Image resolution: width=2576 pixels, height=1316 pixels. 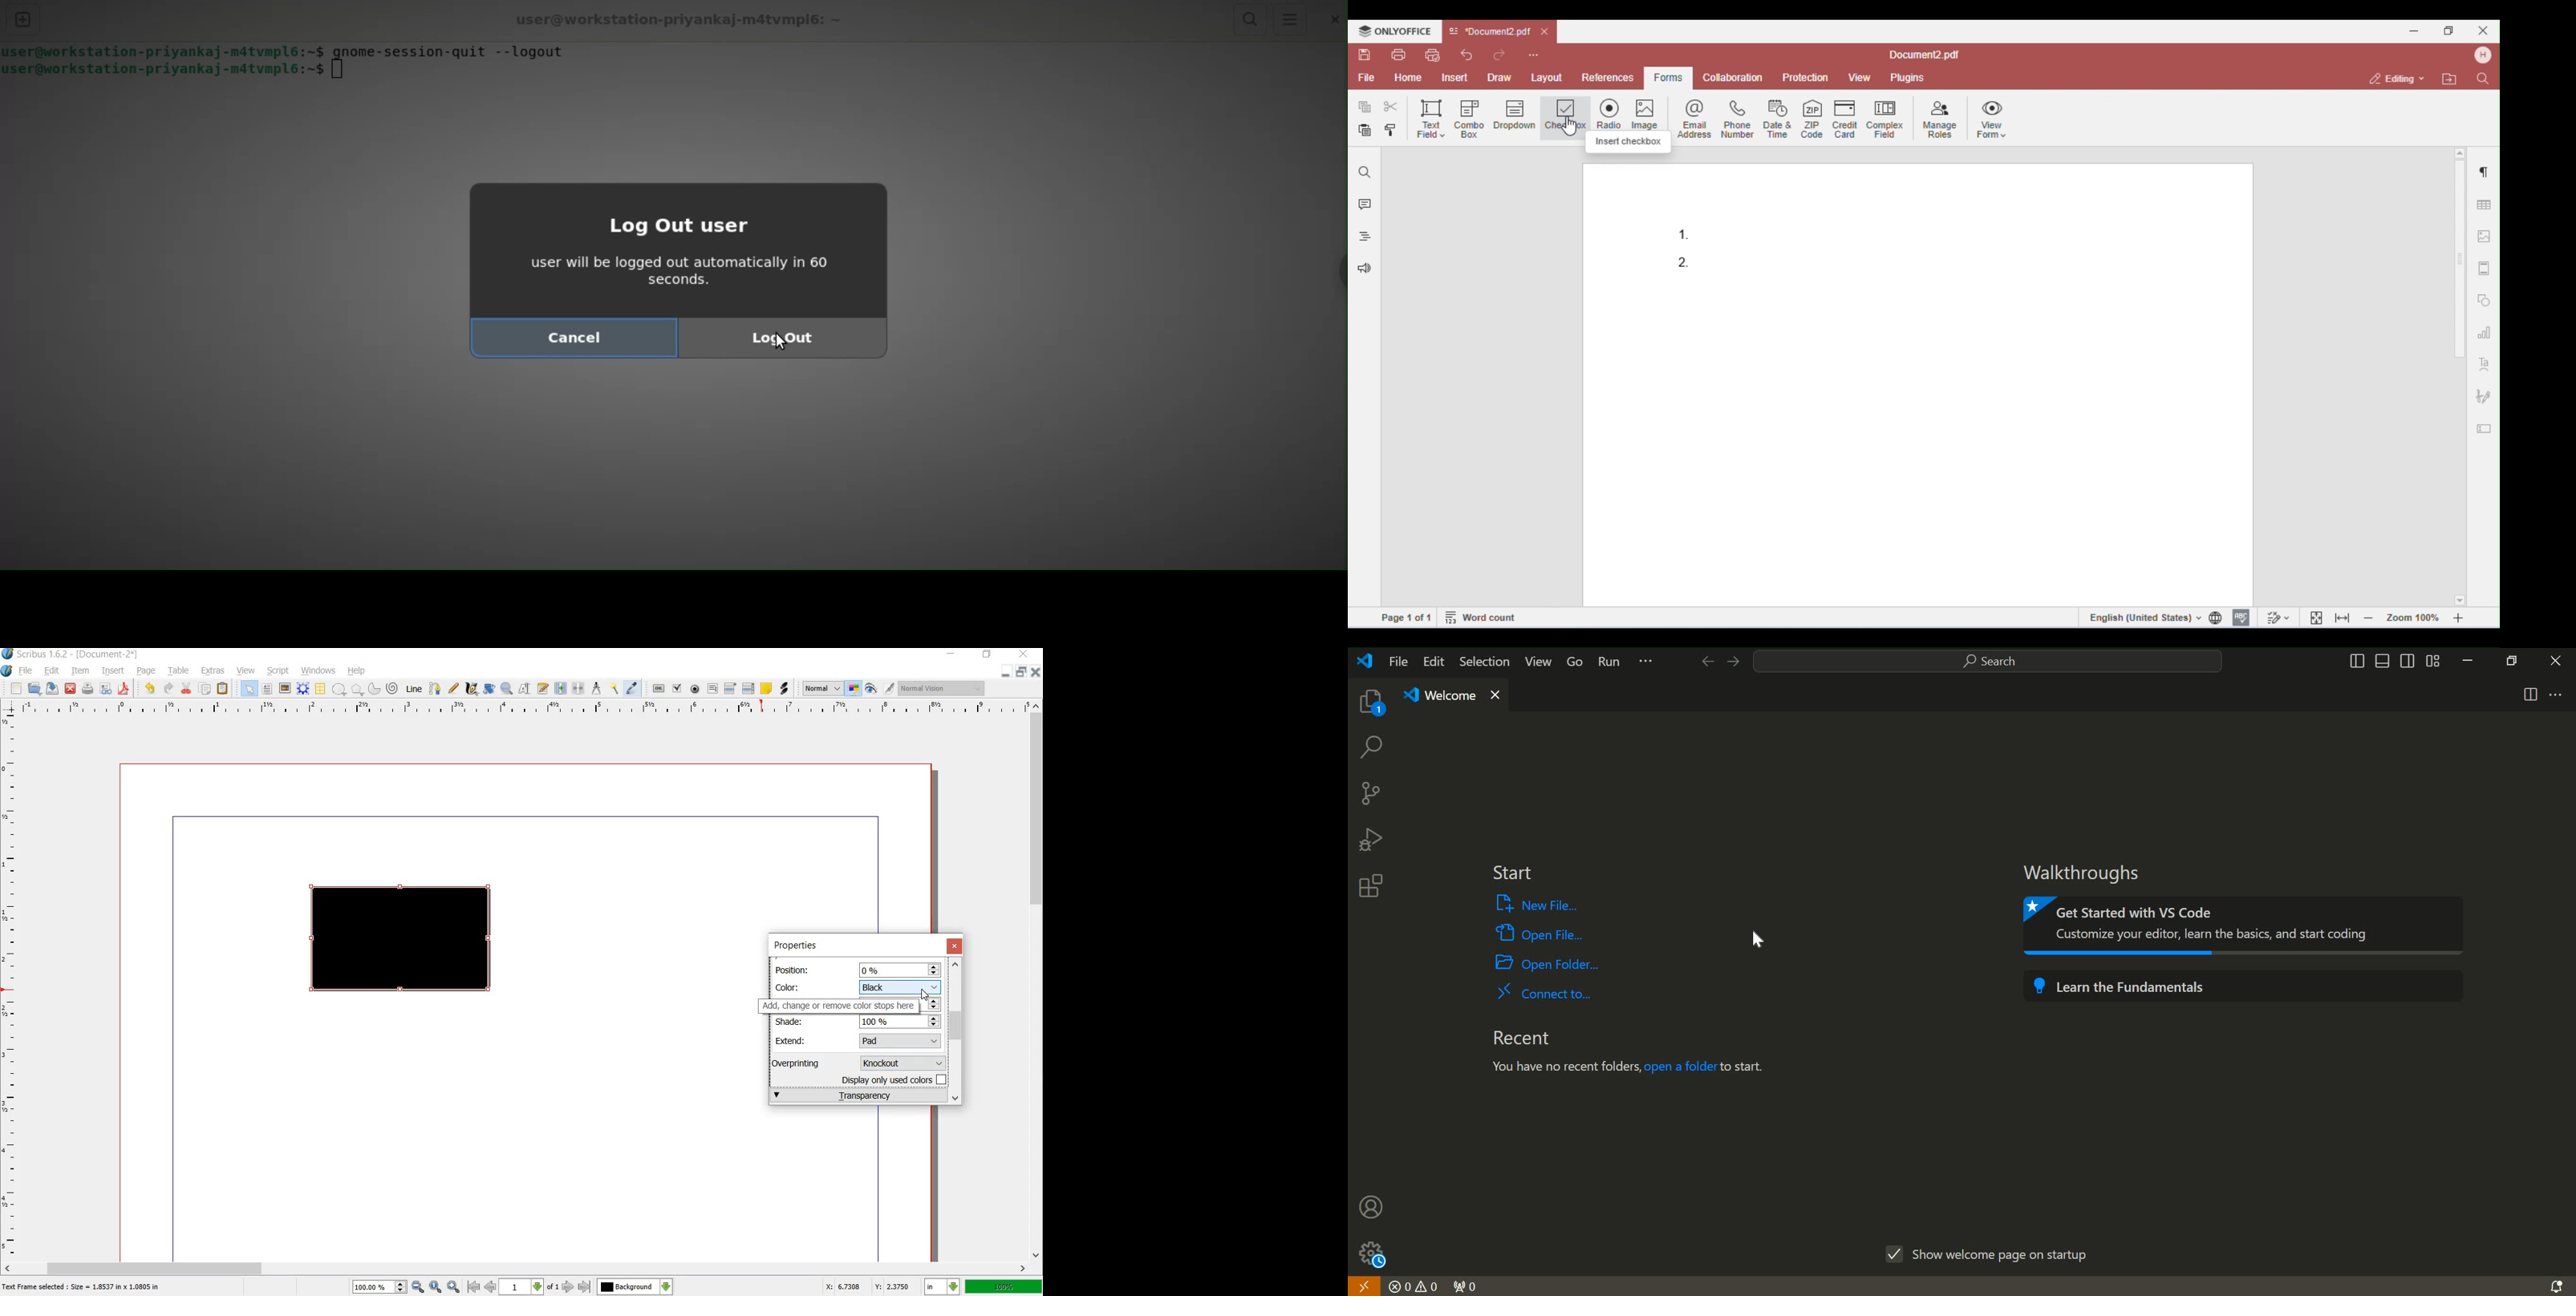 What do you see at coordinates (223, 689) in the screenshot?
I see `paste` at bounding box center [223, 689].